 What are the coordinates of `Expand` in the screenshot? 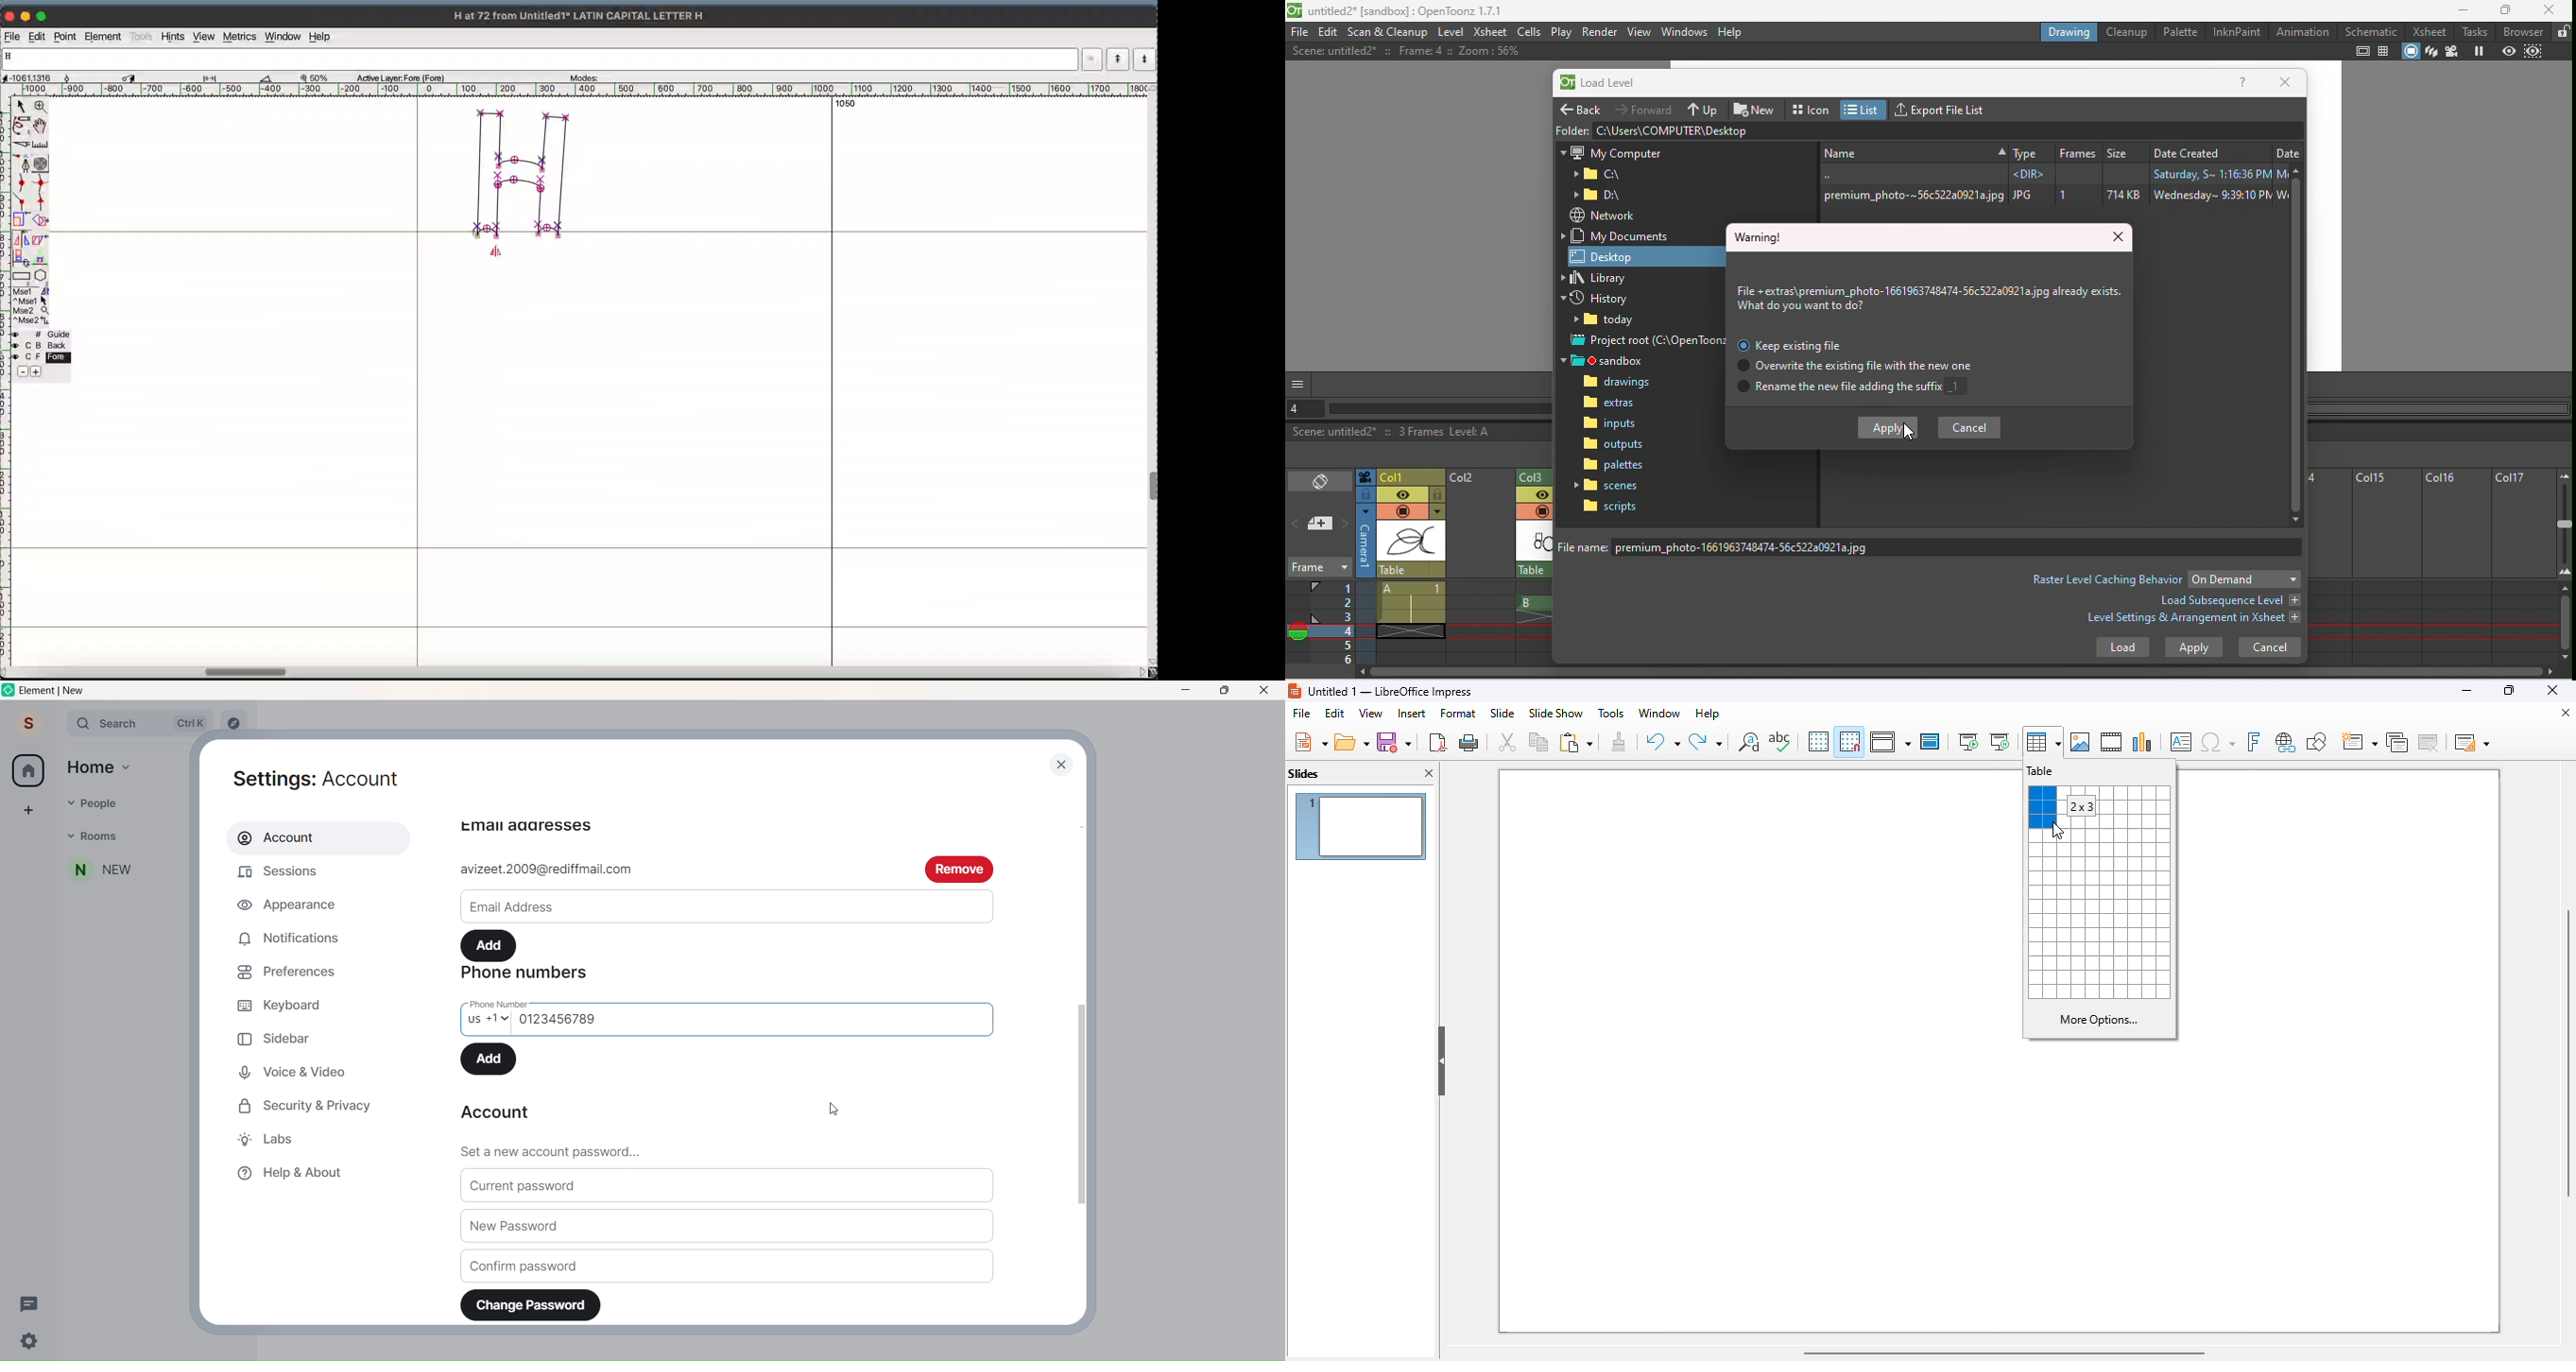 It's located at (56, 725).